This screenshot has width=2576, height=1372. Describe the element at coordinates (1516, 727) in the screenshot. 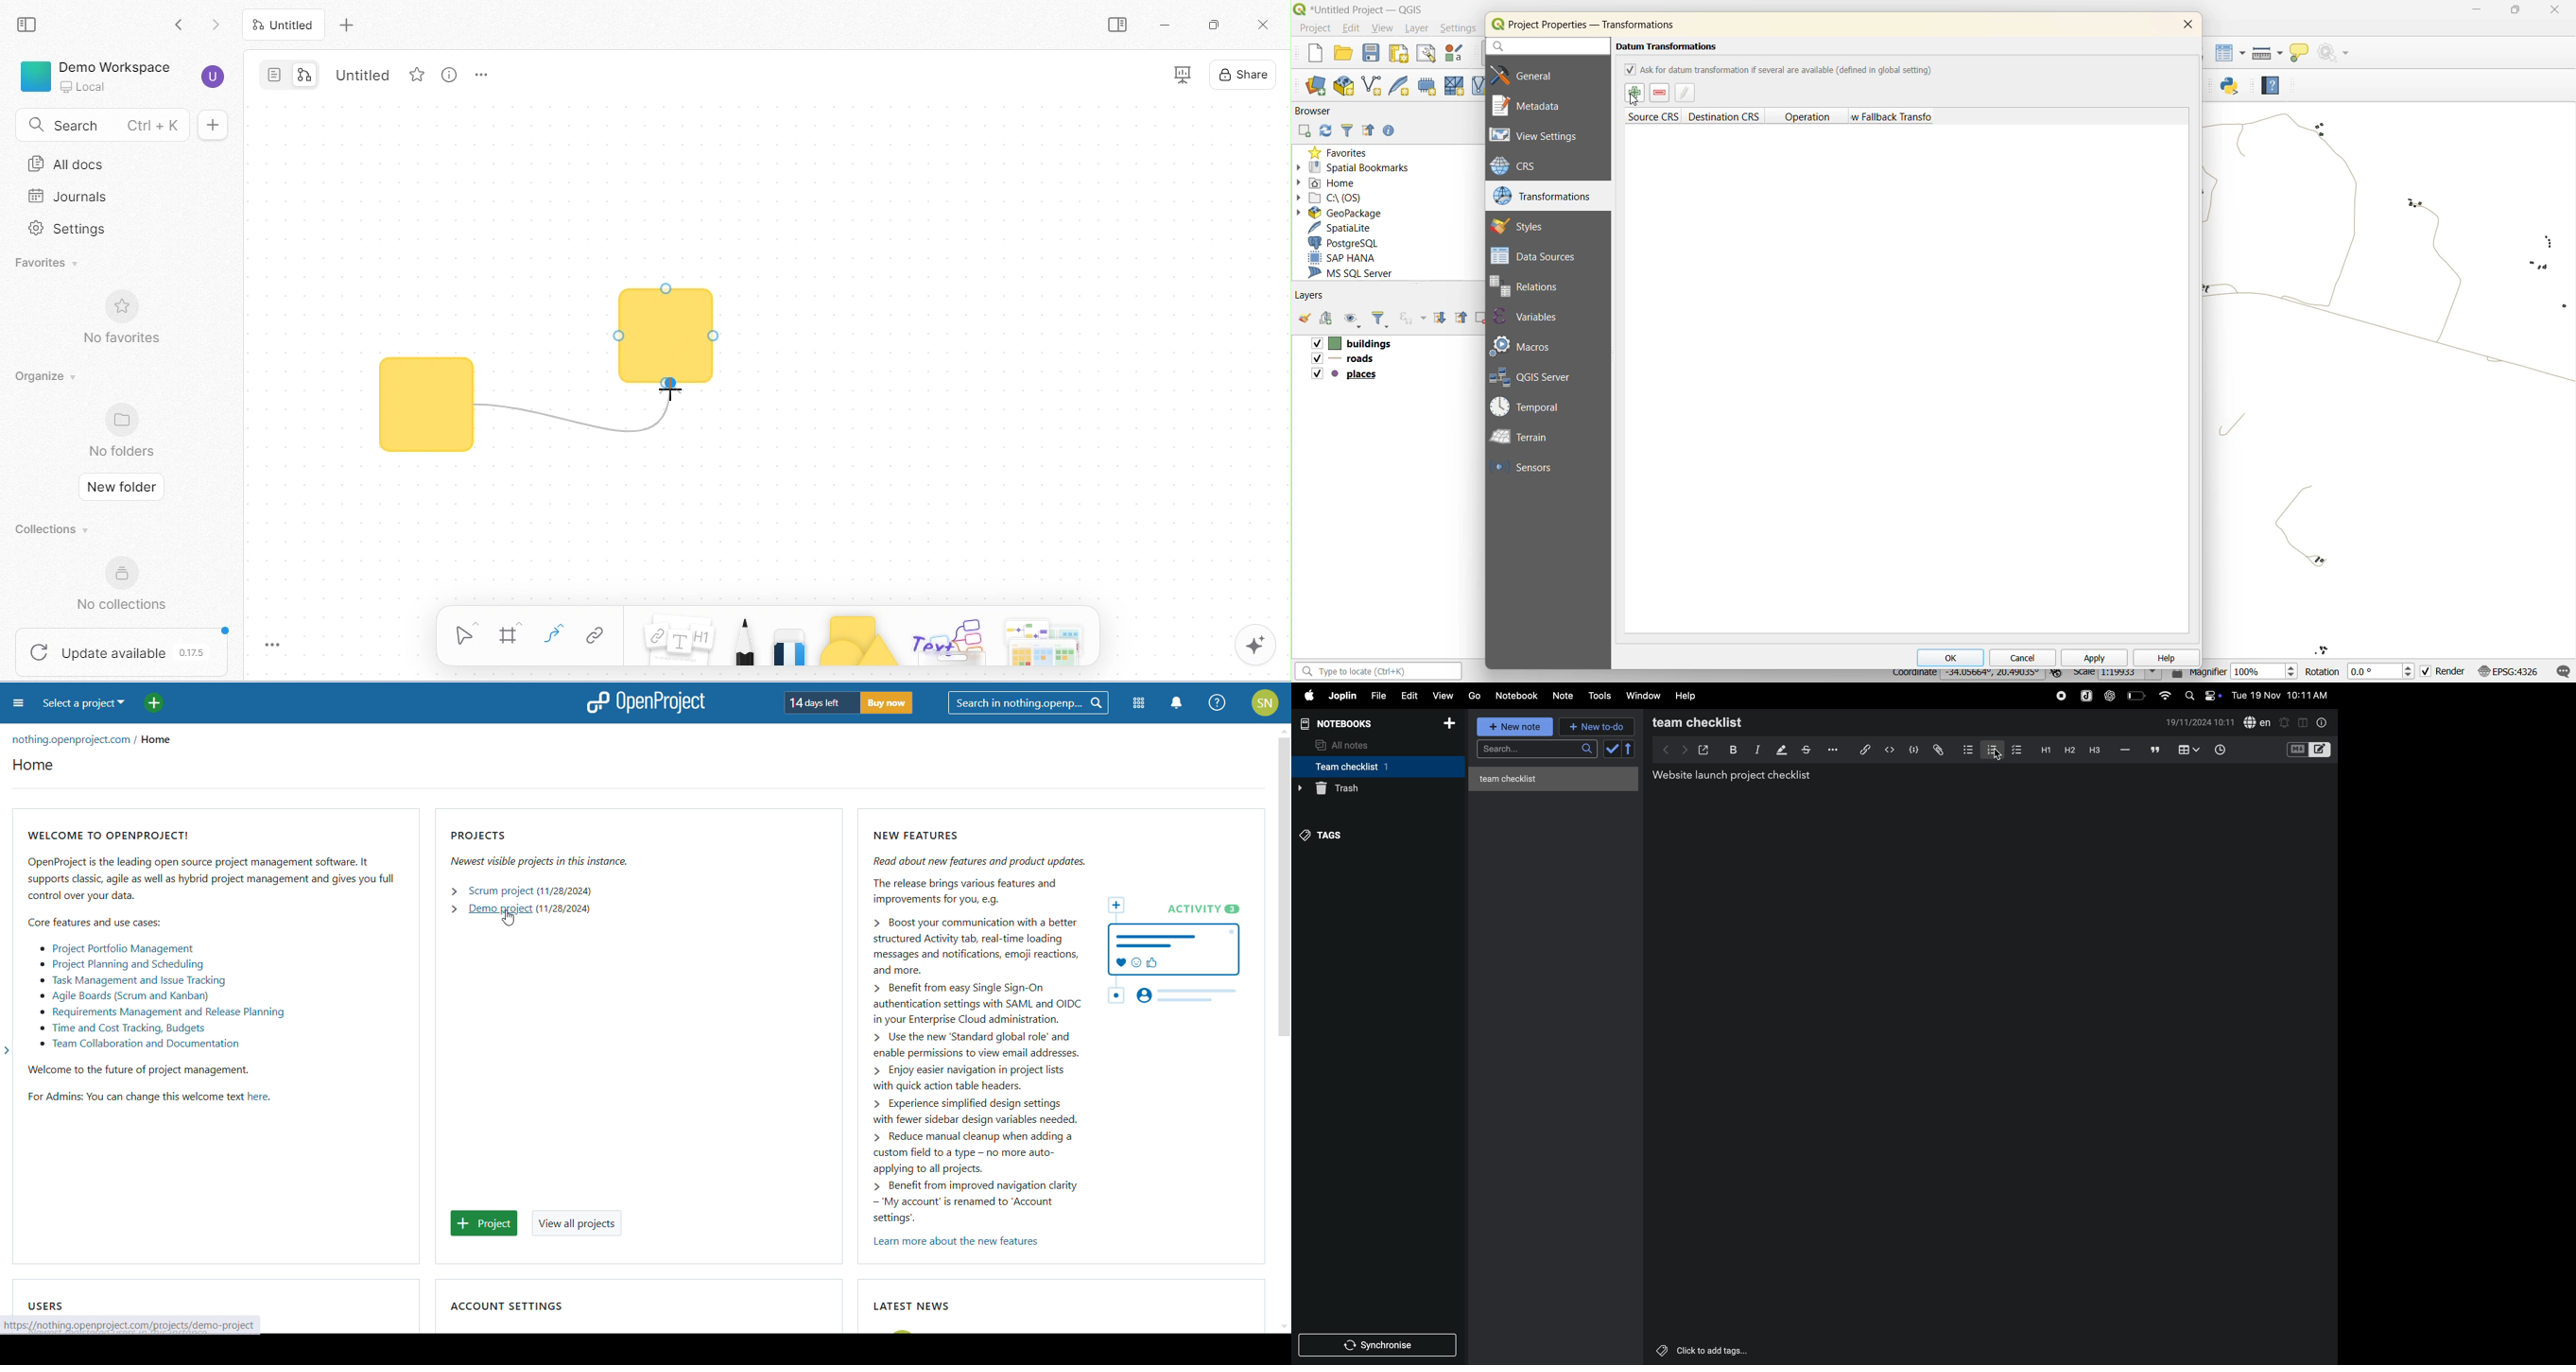

I see `new note` at that location.